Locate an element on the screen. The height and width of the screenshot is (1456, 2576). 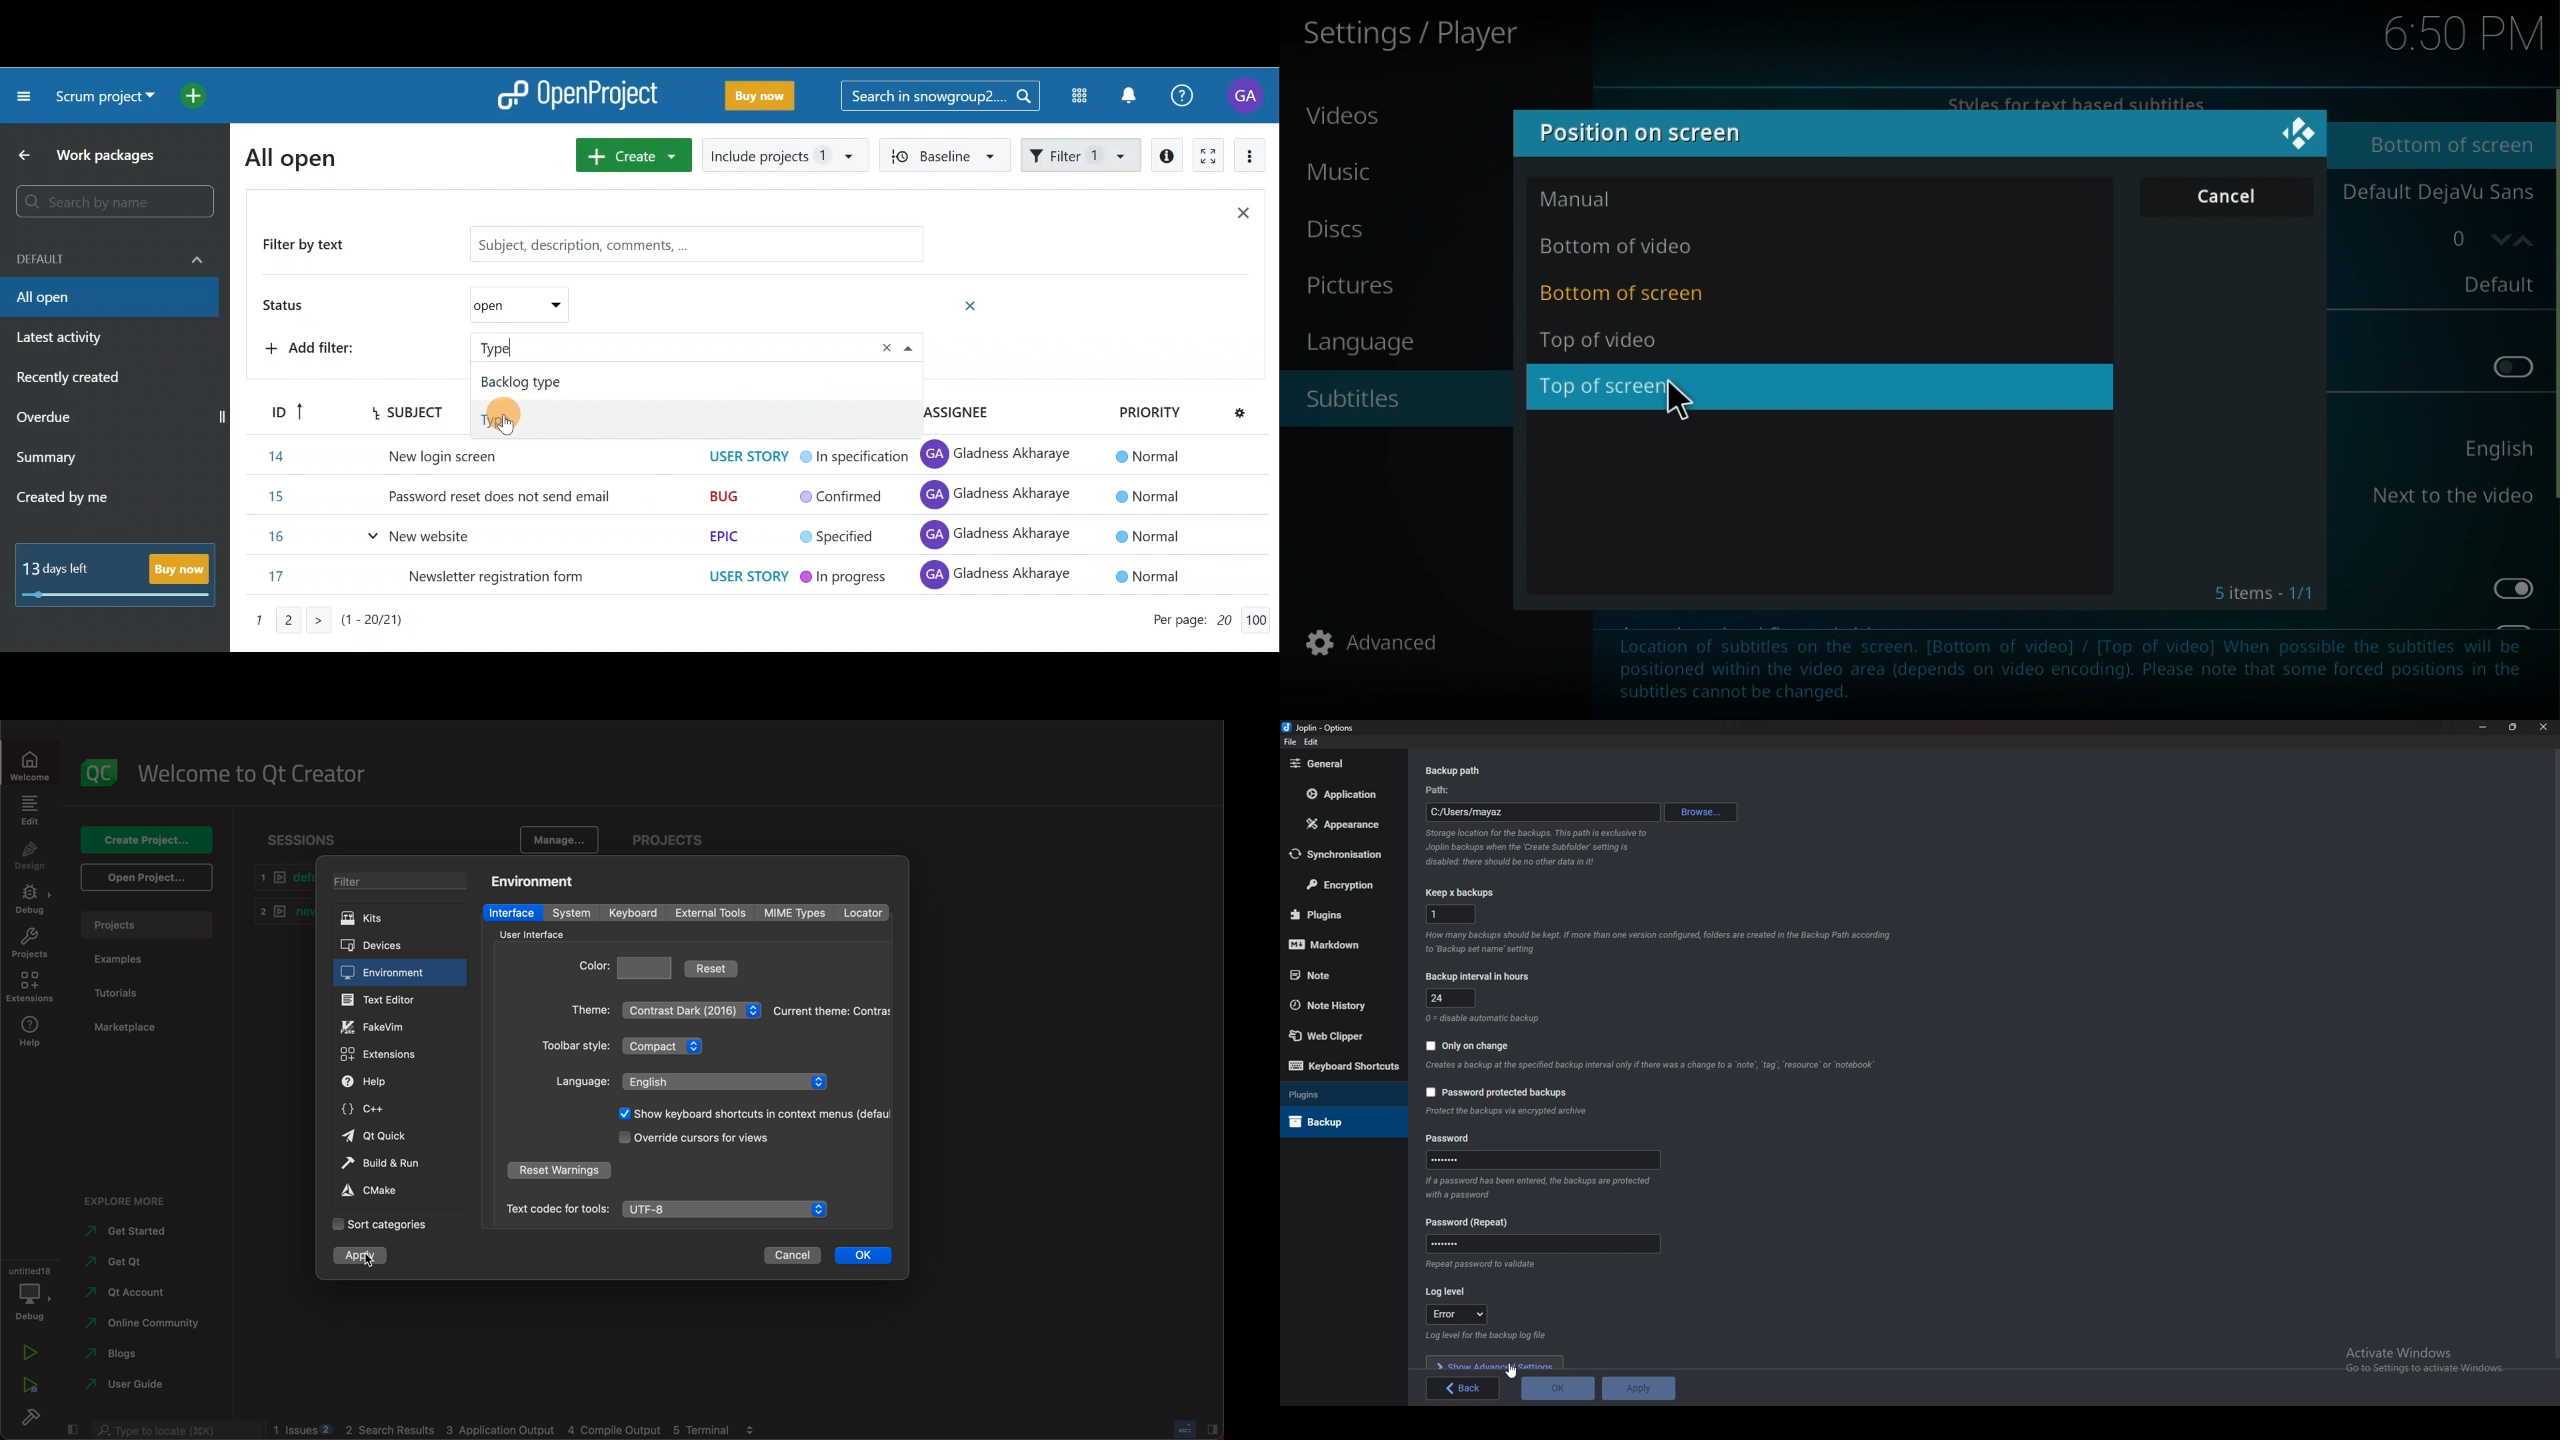
 is located at coordinates (748, 1114).